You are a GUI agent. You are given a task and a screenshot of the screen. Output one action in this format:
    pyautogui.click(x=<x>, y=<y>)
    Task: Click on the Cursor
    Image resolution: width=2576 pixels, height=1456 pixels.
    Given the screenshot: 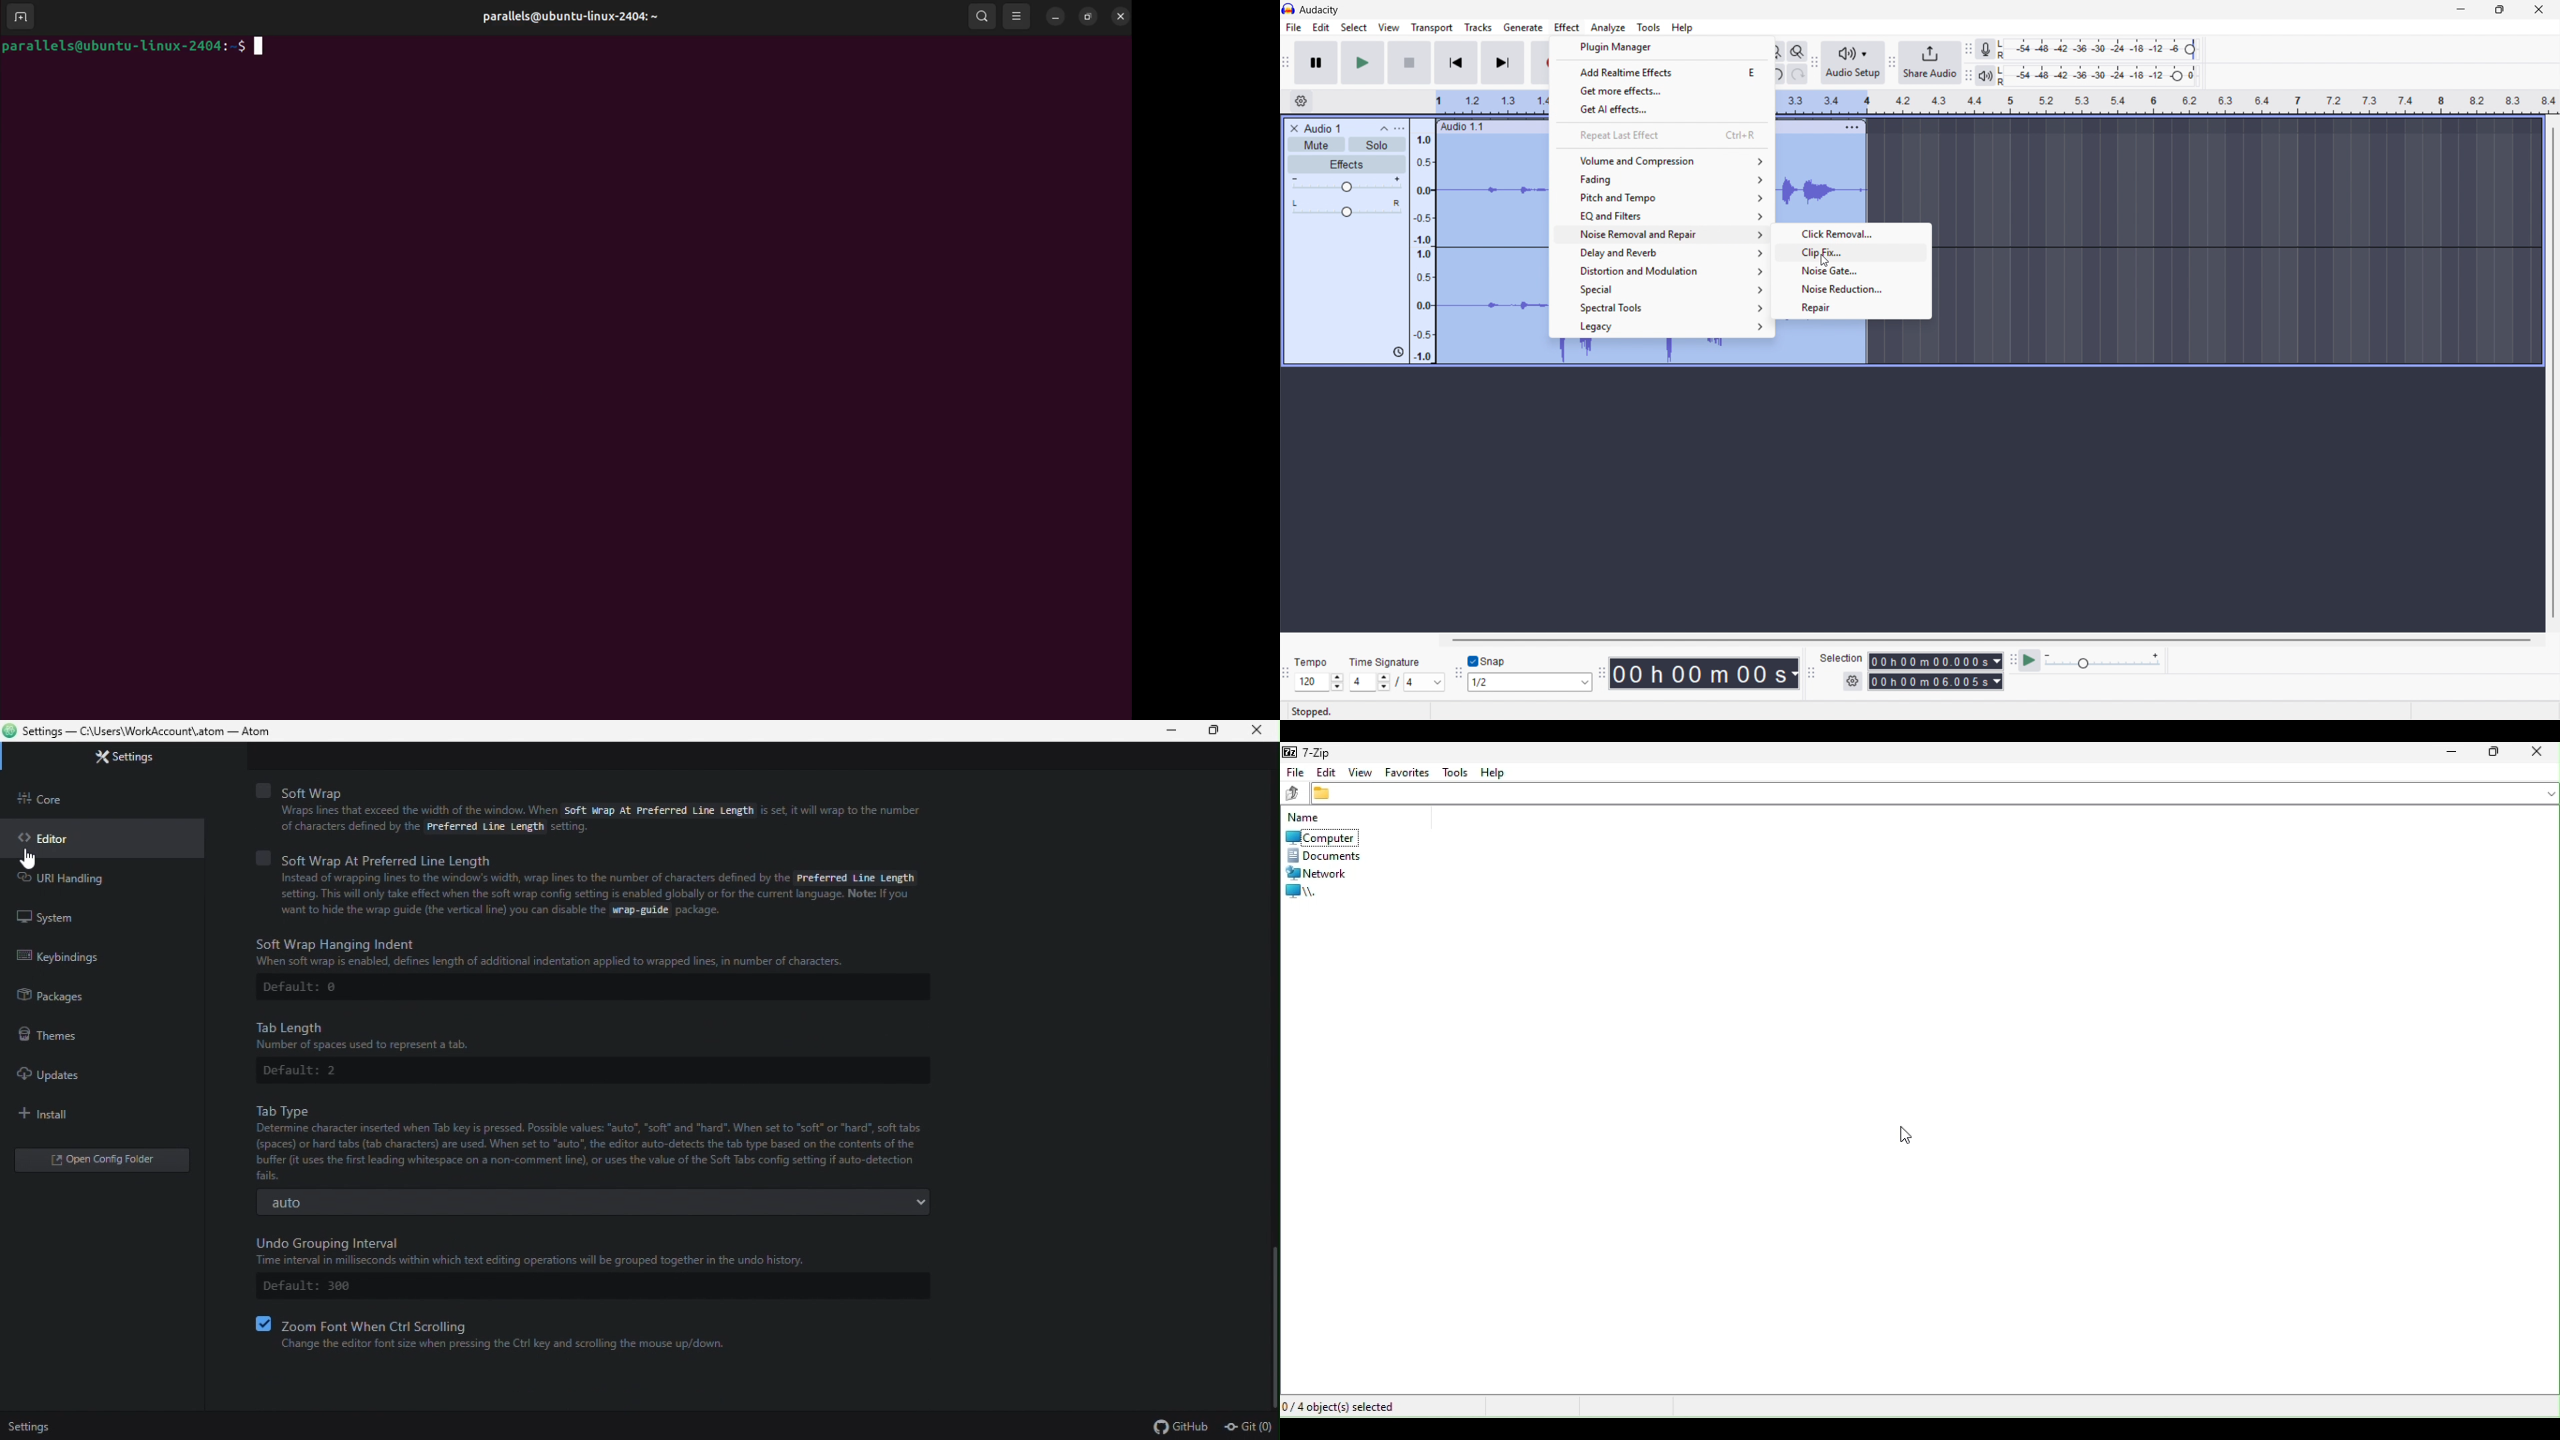 What is the action you would take?
    pyautogui.click(x=1826, y=263)
    